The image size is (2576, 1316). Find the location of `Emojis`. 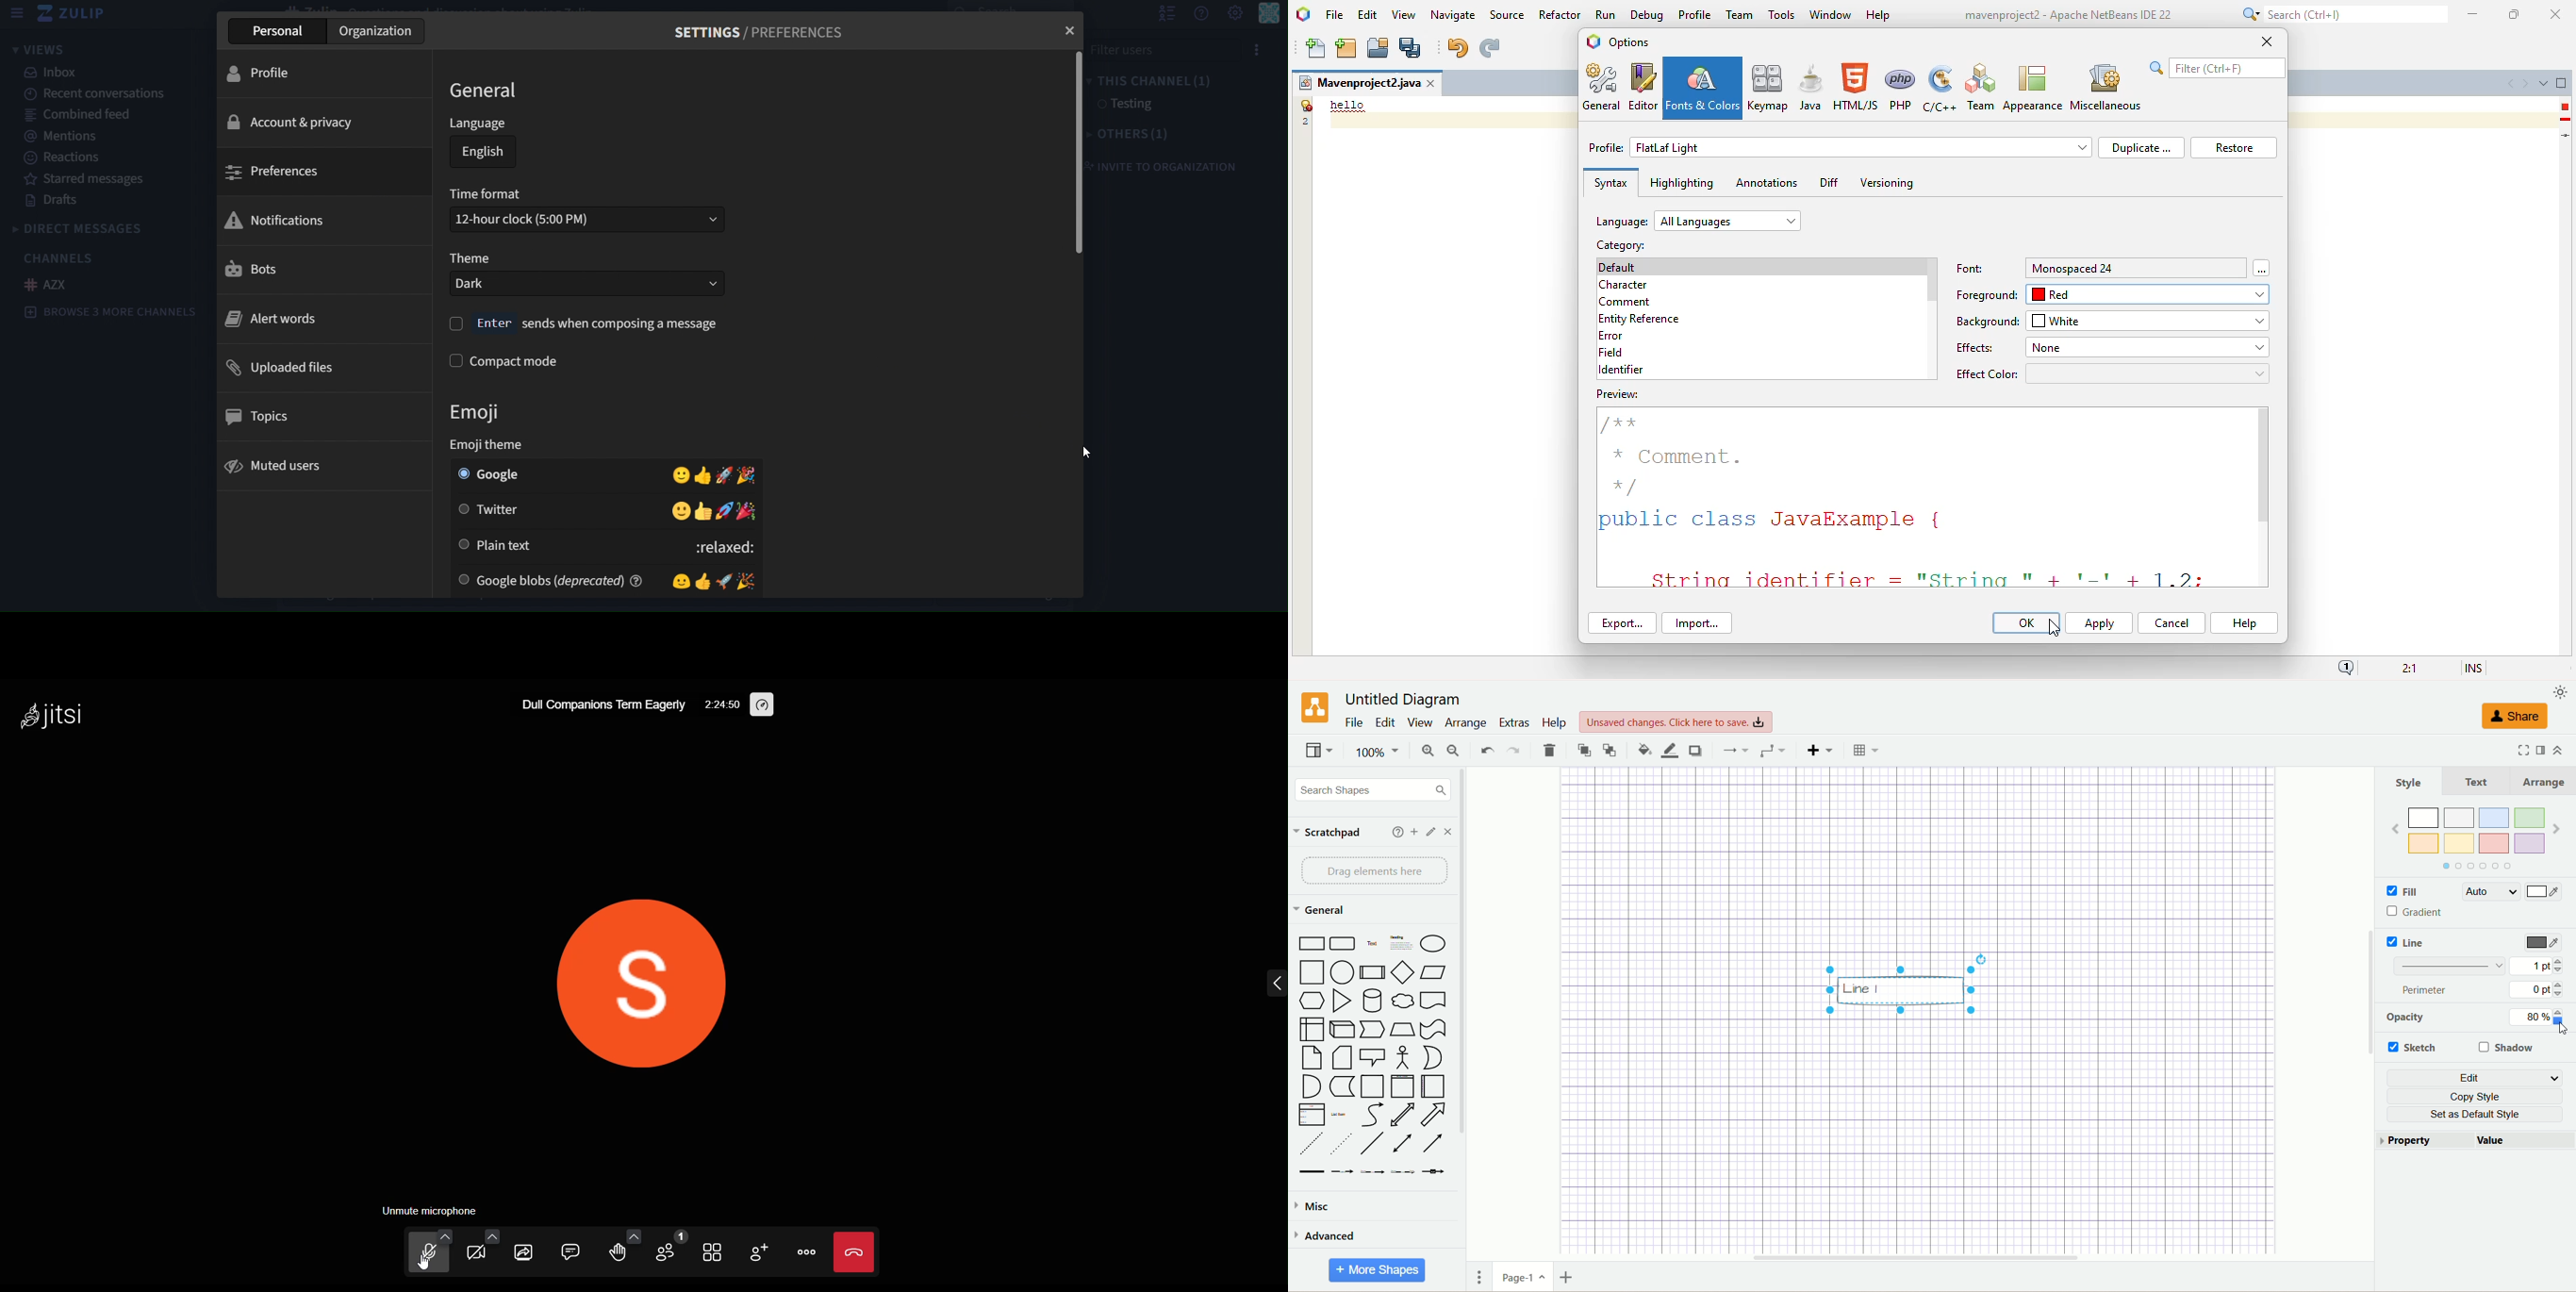

Emojis is located at coordinates (710, 581).